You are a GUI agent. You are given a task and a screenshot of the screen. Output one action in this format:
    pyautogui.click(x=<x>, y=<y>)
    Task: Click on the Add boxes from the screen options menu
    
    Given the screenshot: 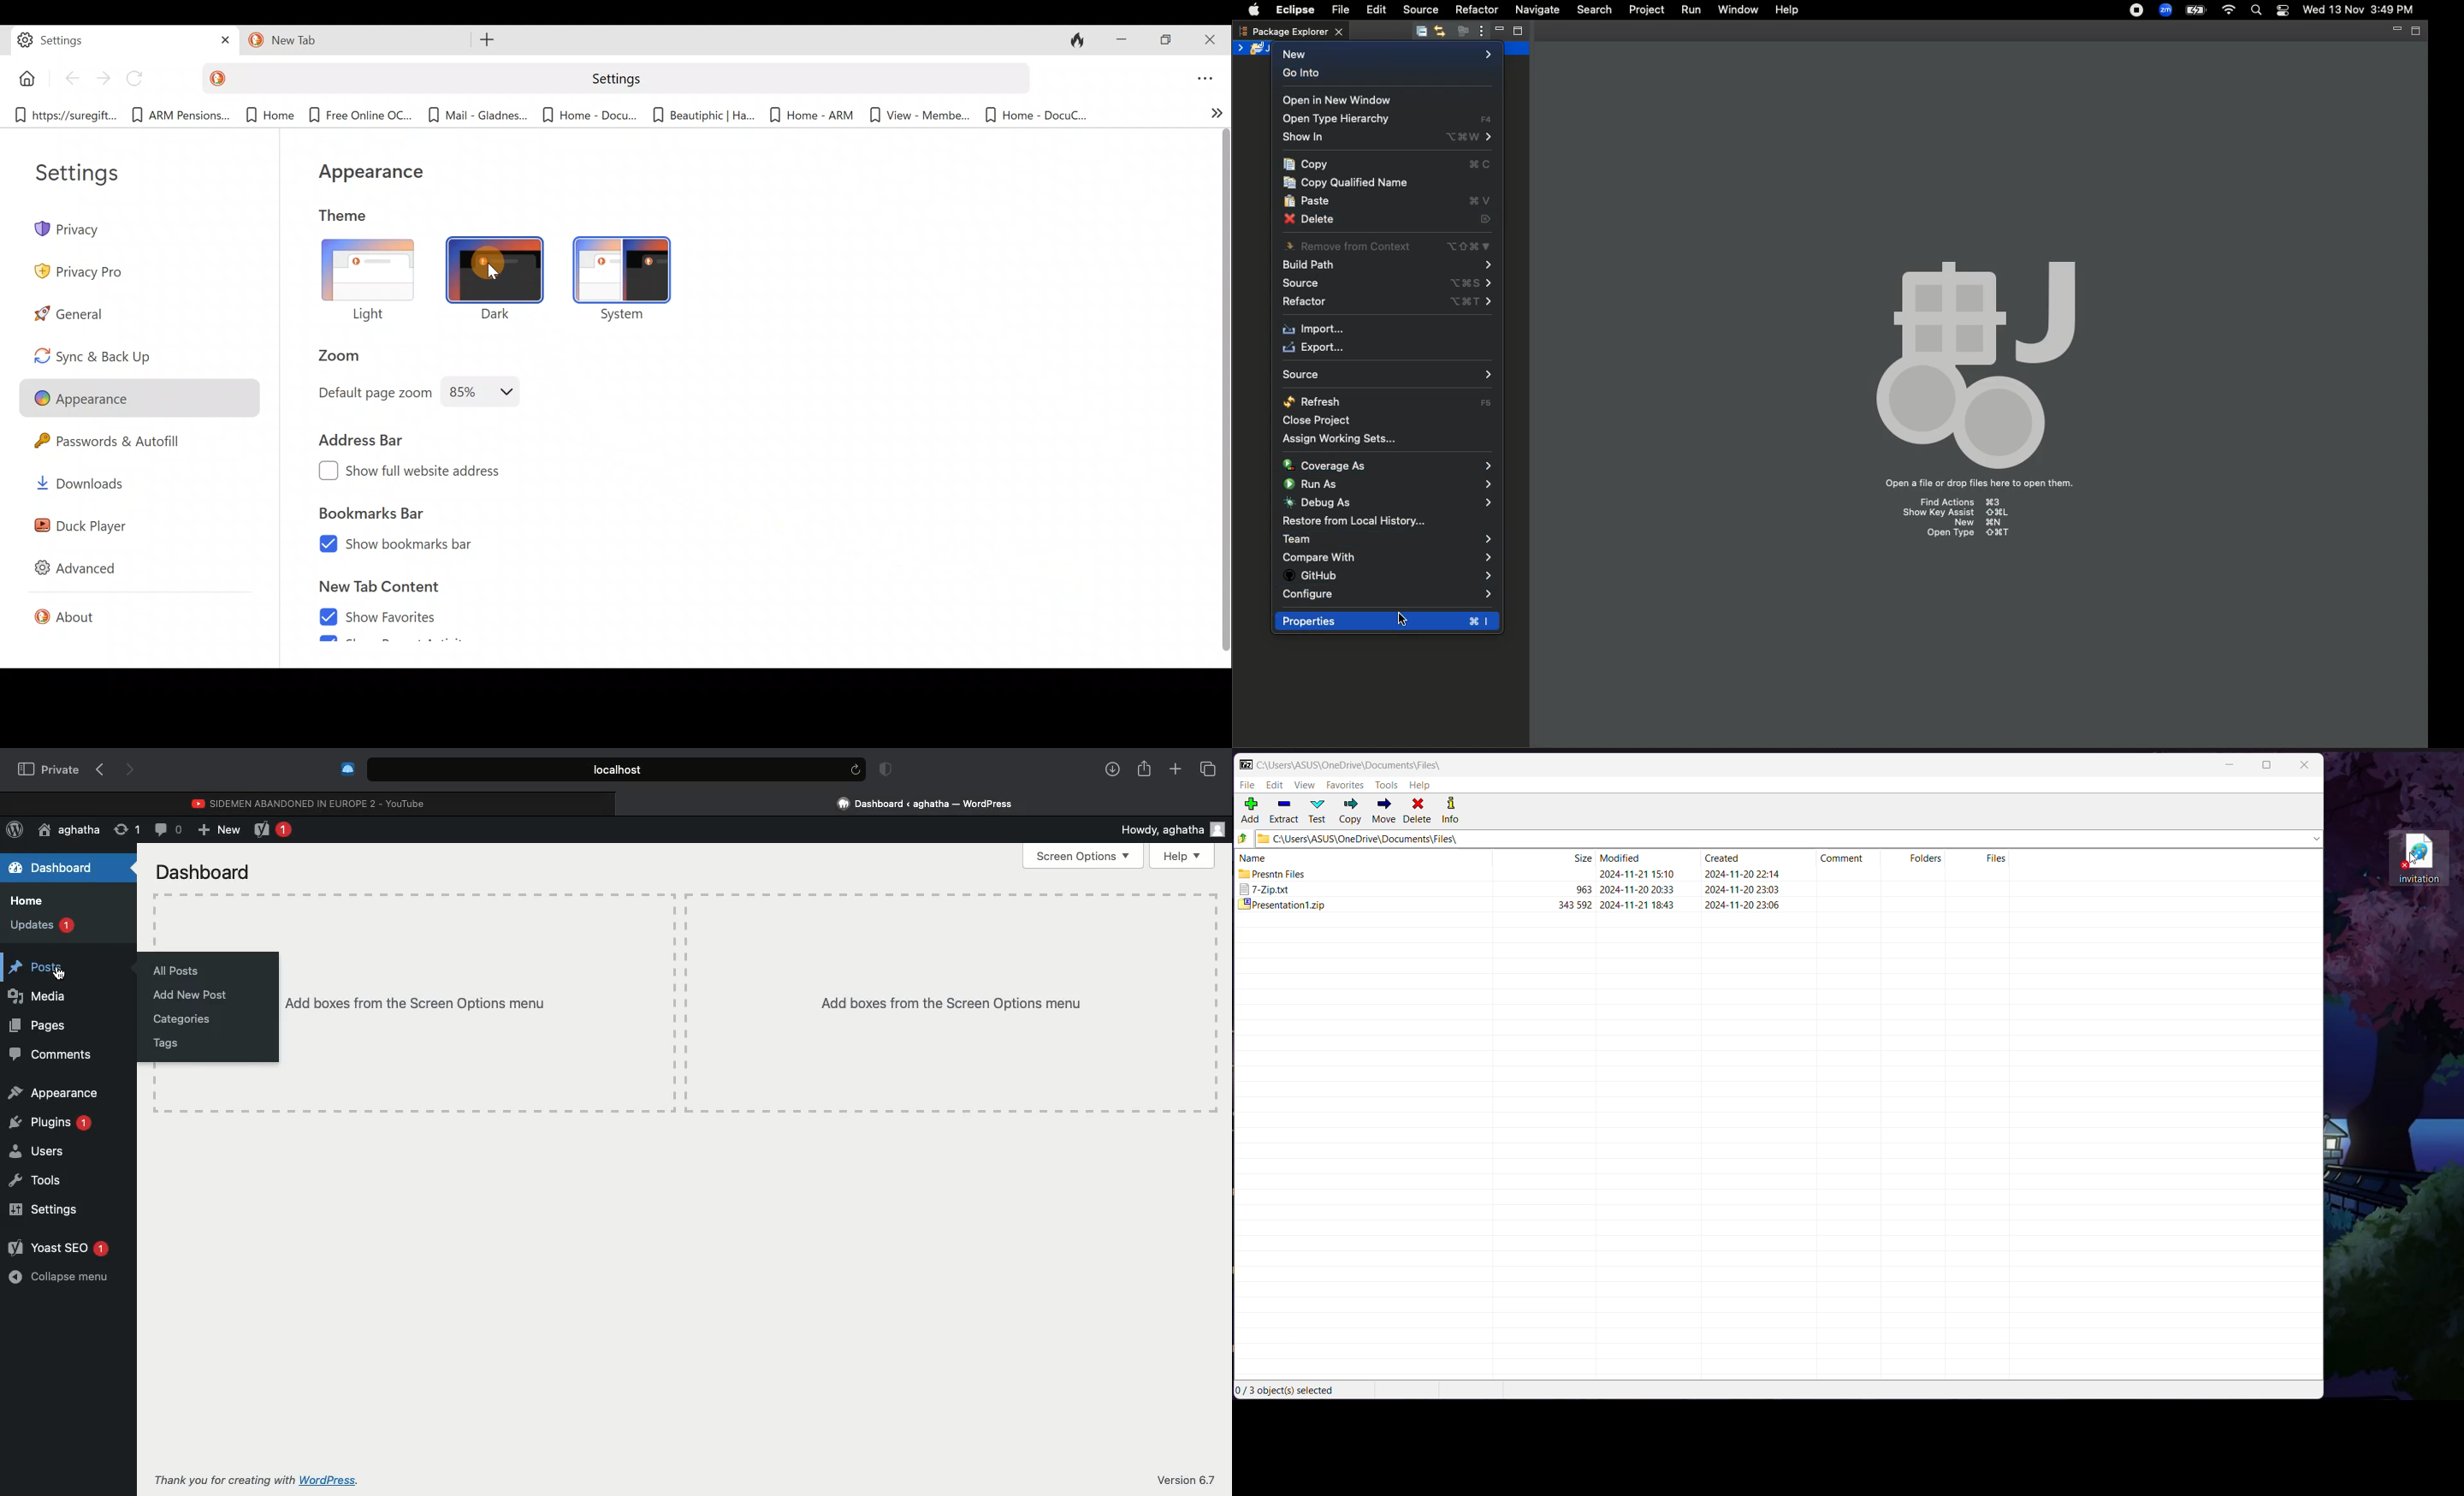 What is the action you would take?
    pyautogui.click(x=953, y=1001)
    